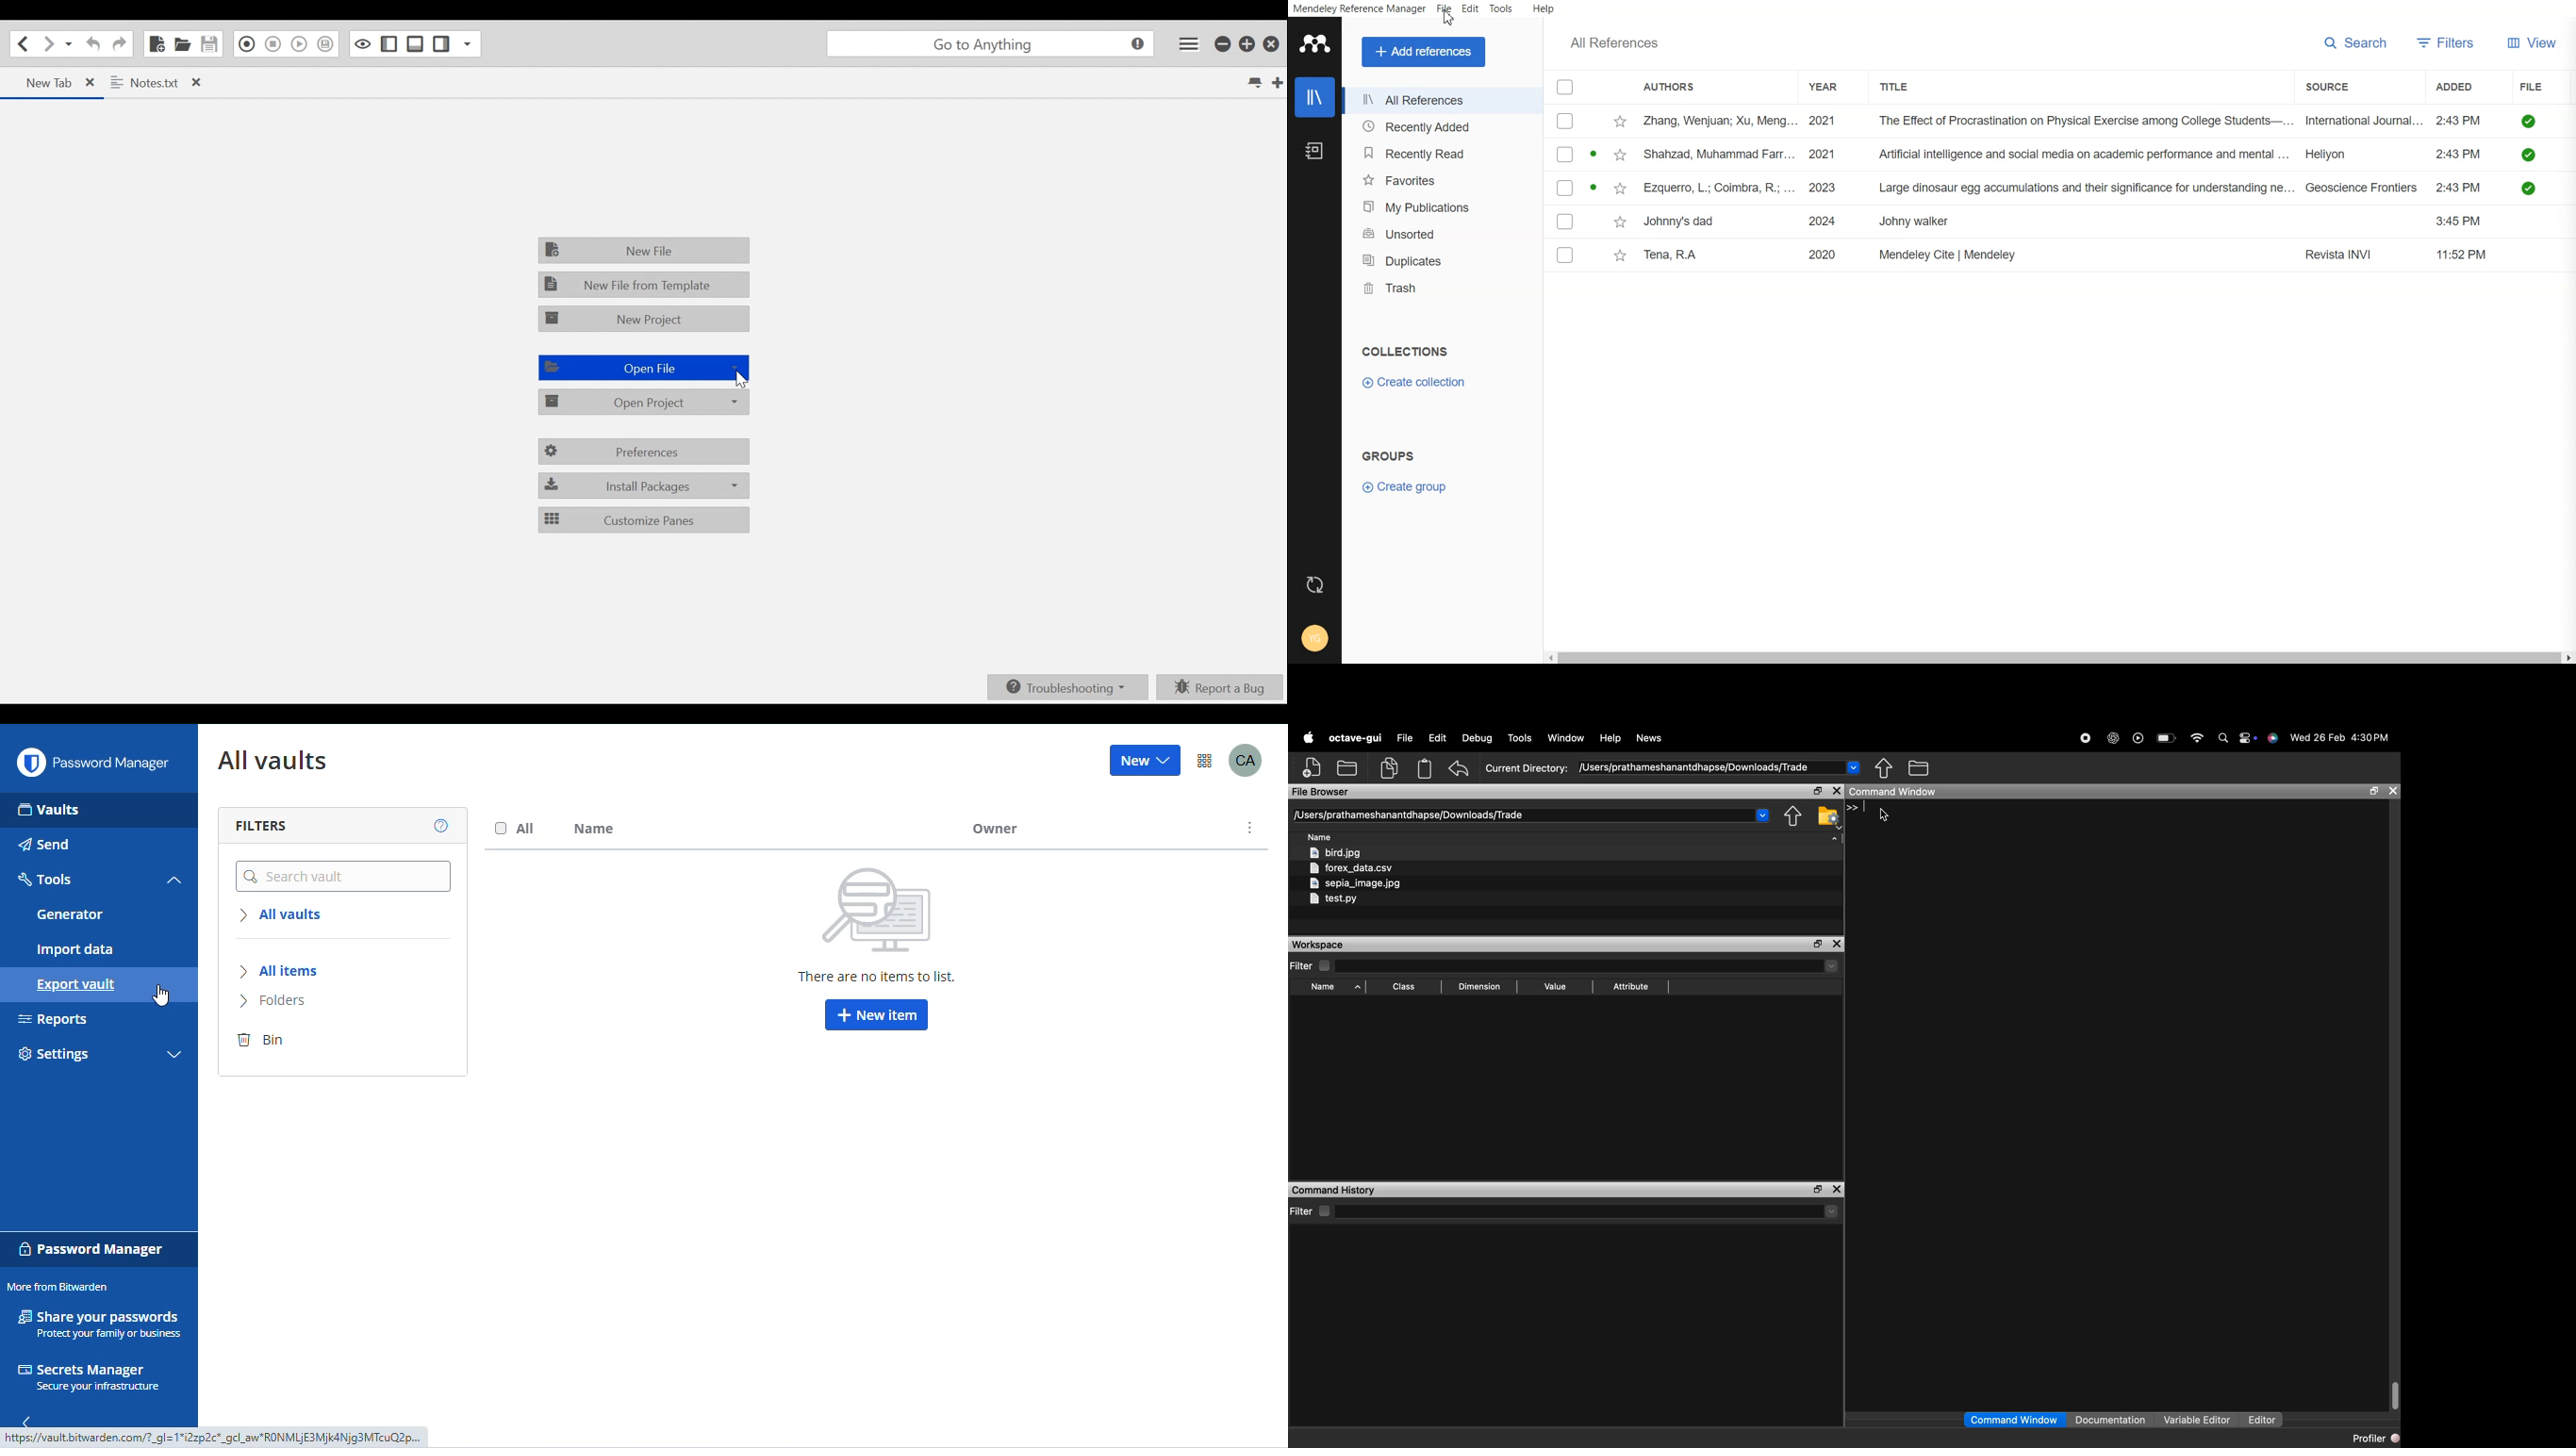  Describe the element at coordinates (1619, 122) in the screenshot. I see `star` at that location.